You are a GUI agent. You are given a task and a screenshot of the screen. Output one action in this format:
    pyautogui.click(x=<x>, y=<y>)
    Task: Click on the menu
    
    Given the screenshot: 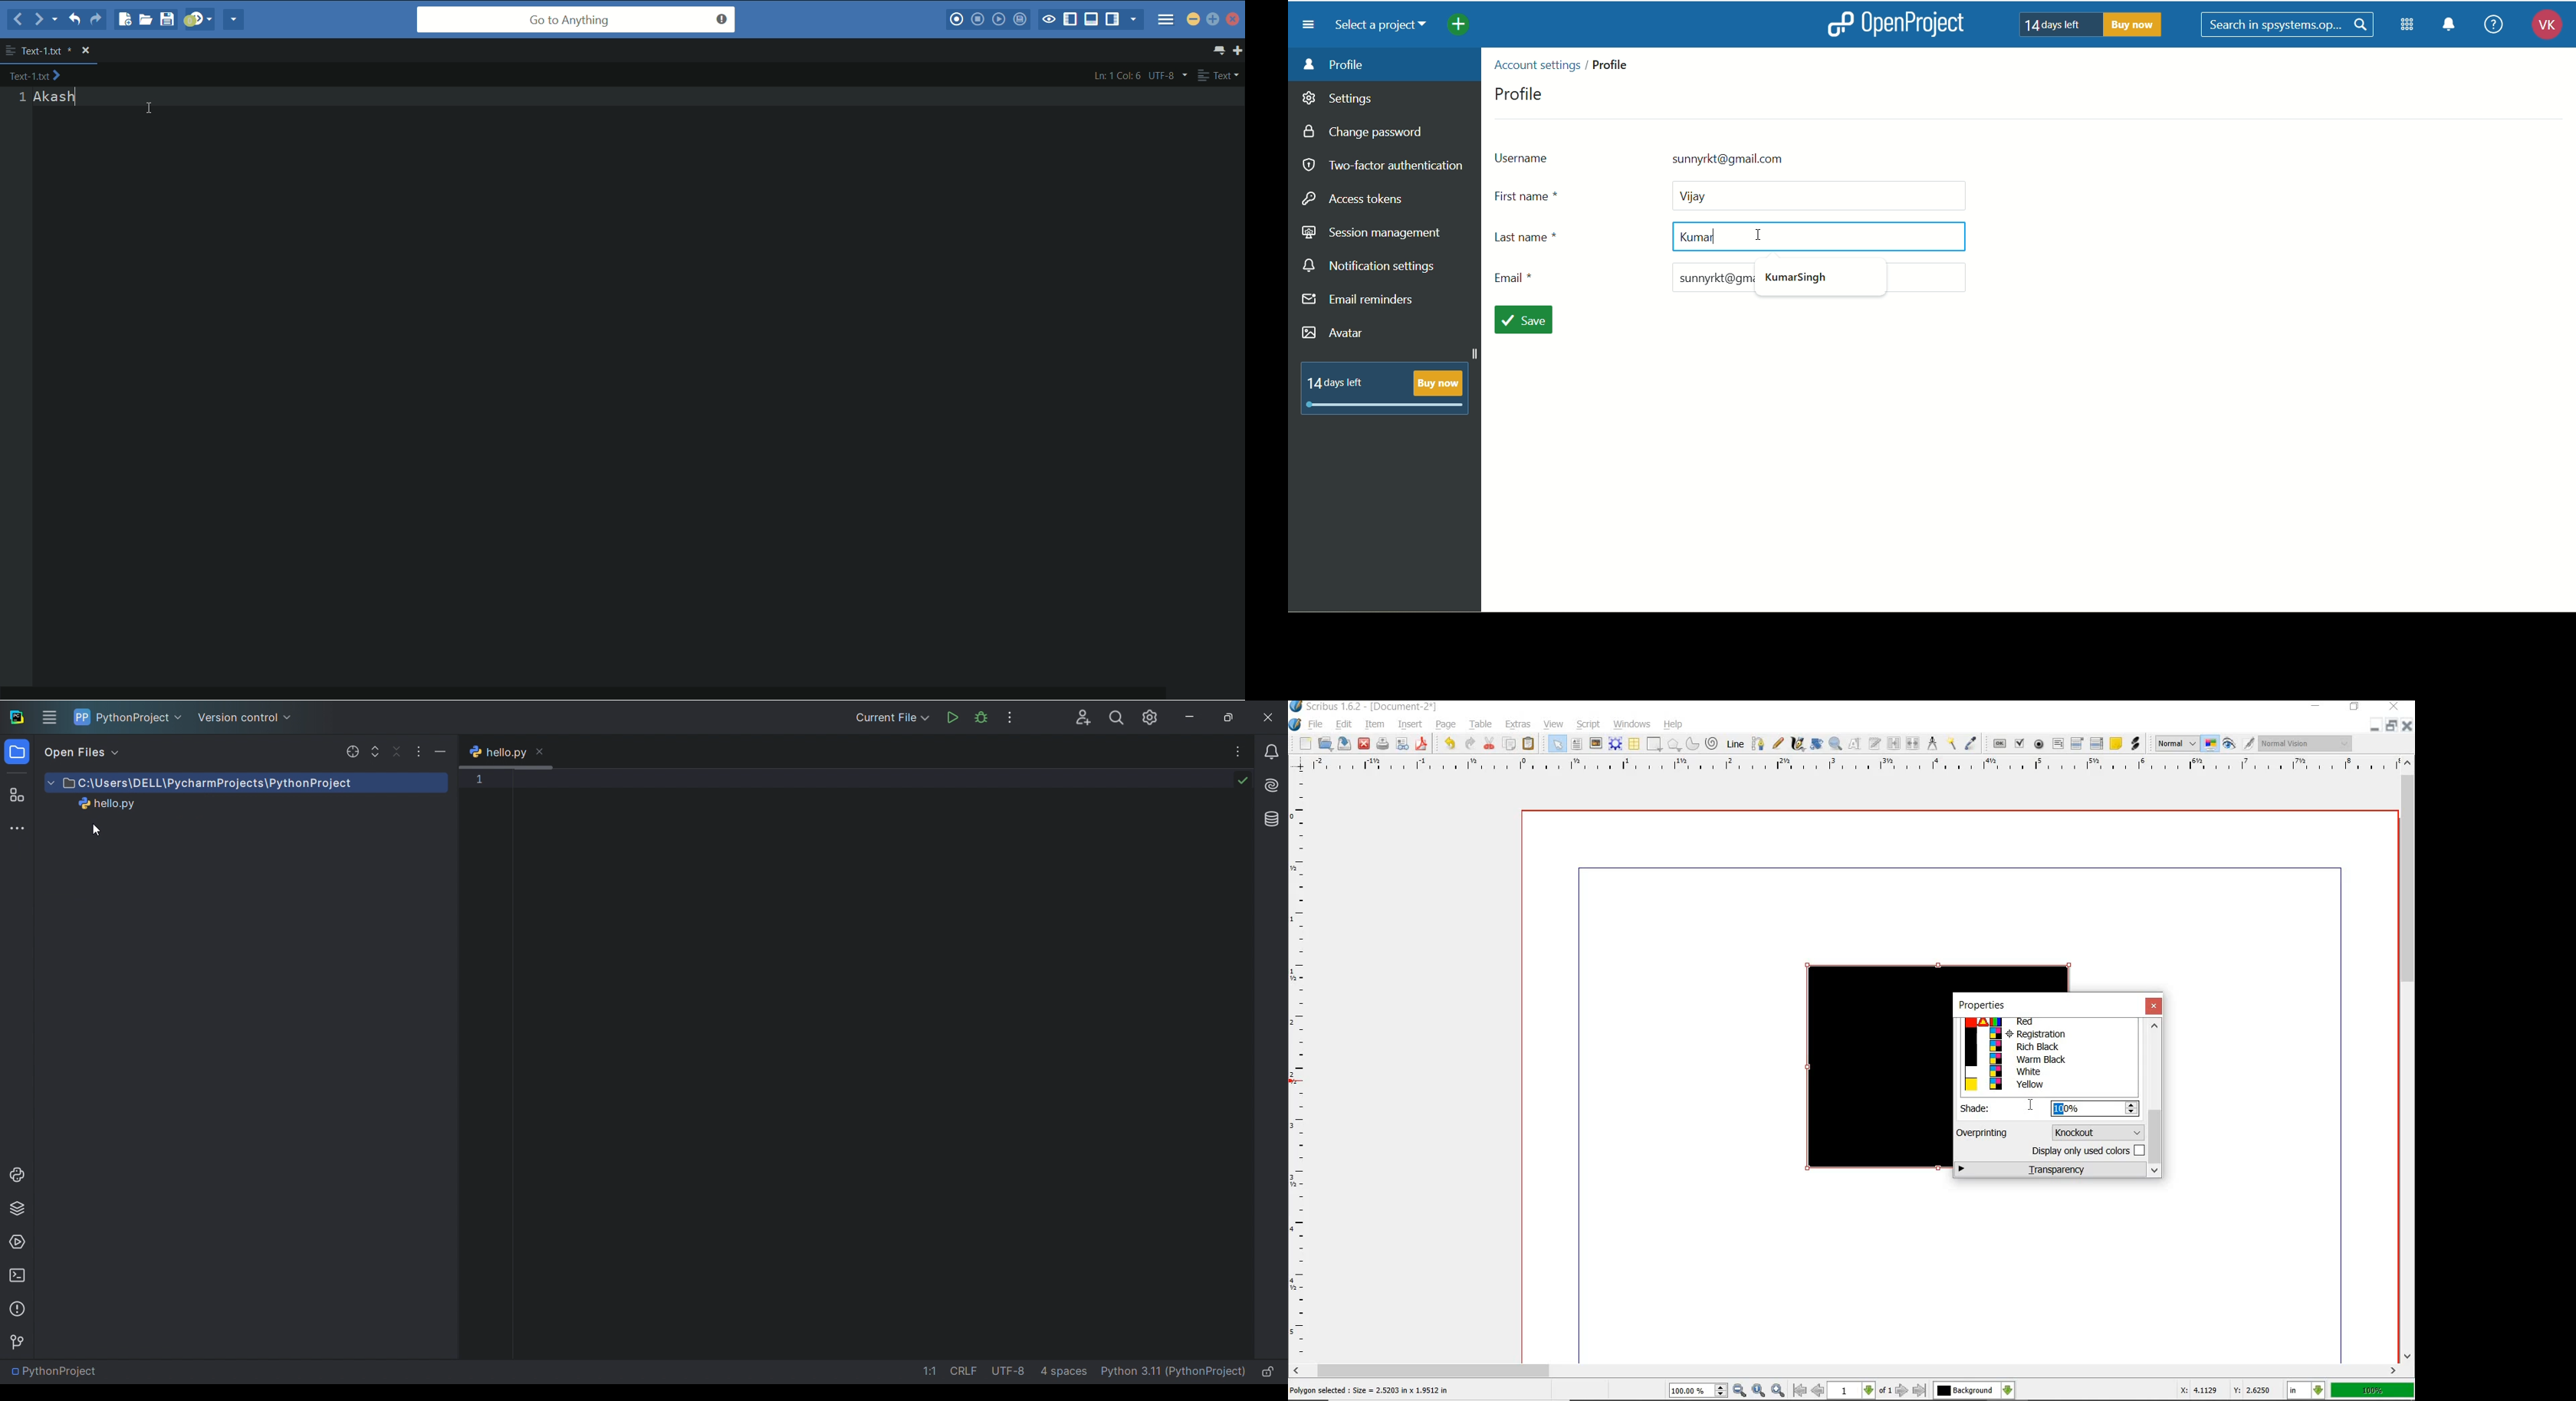 What is the action you would take?
    pyautogui.click(x=51, y=717)
    